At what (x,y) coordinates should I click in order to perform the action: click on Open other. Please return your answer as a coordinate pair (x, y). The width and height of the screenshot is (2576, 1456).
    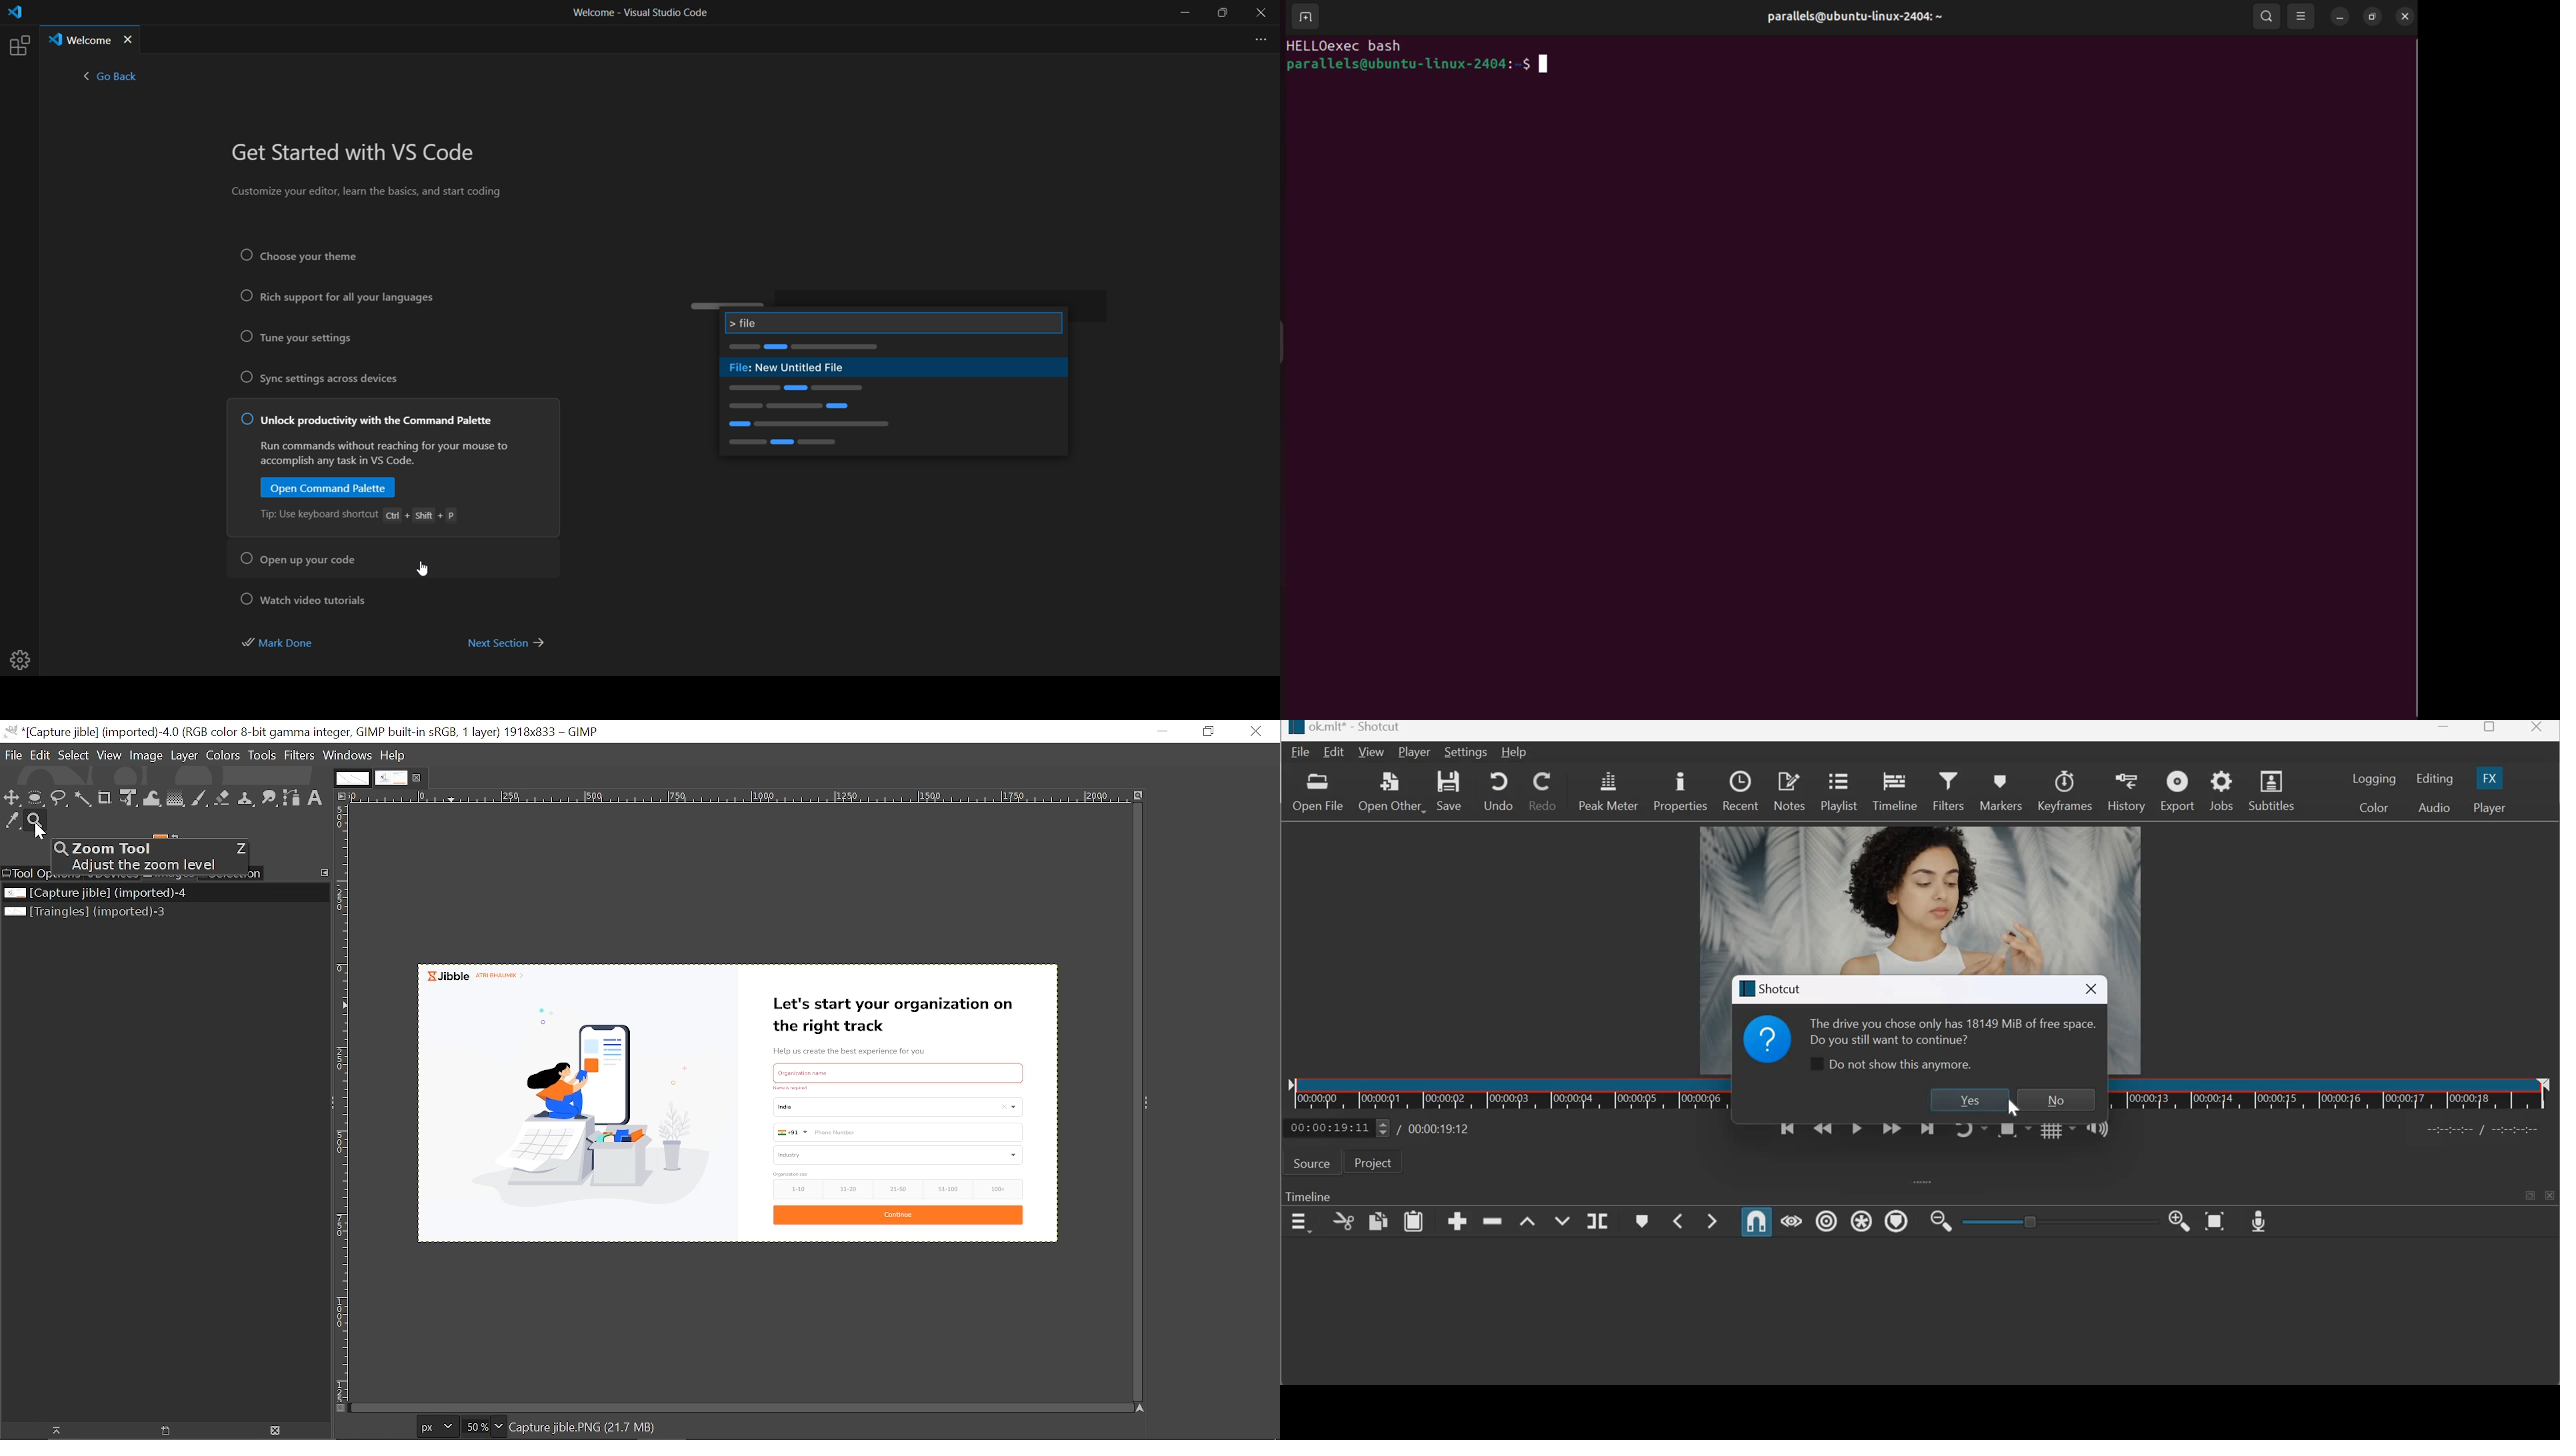
    Looking at the image, I should click on (1390, 793).